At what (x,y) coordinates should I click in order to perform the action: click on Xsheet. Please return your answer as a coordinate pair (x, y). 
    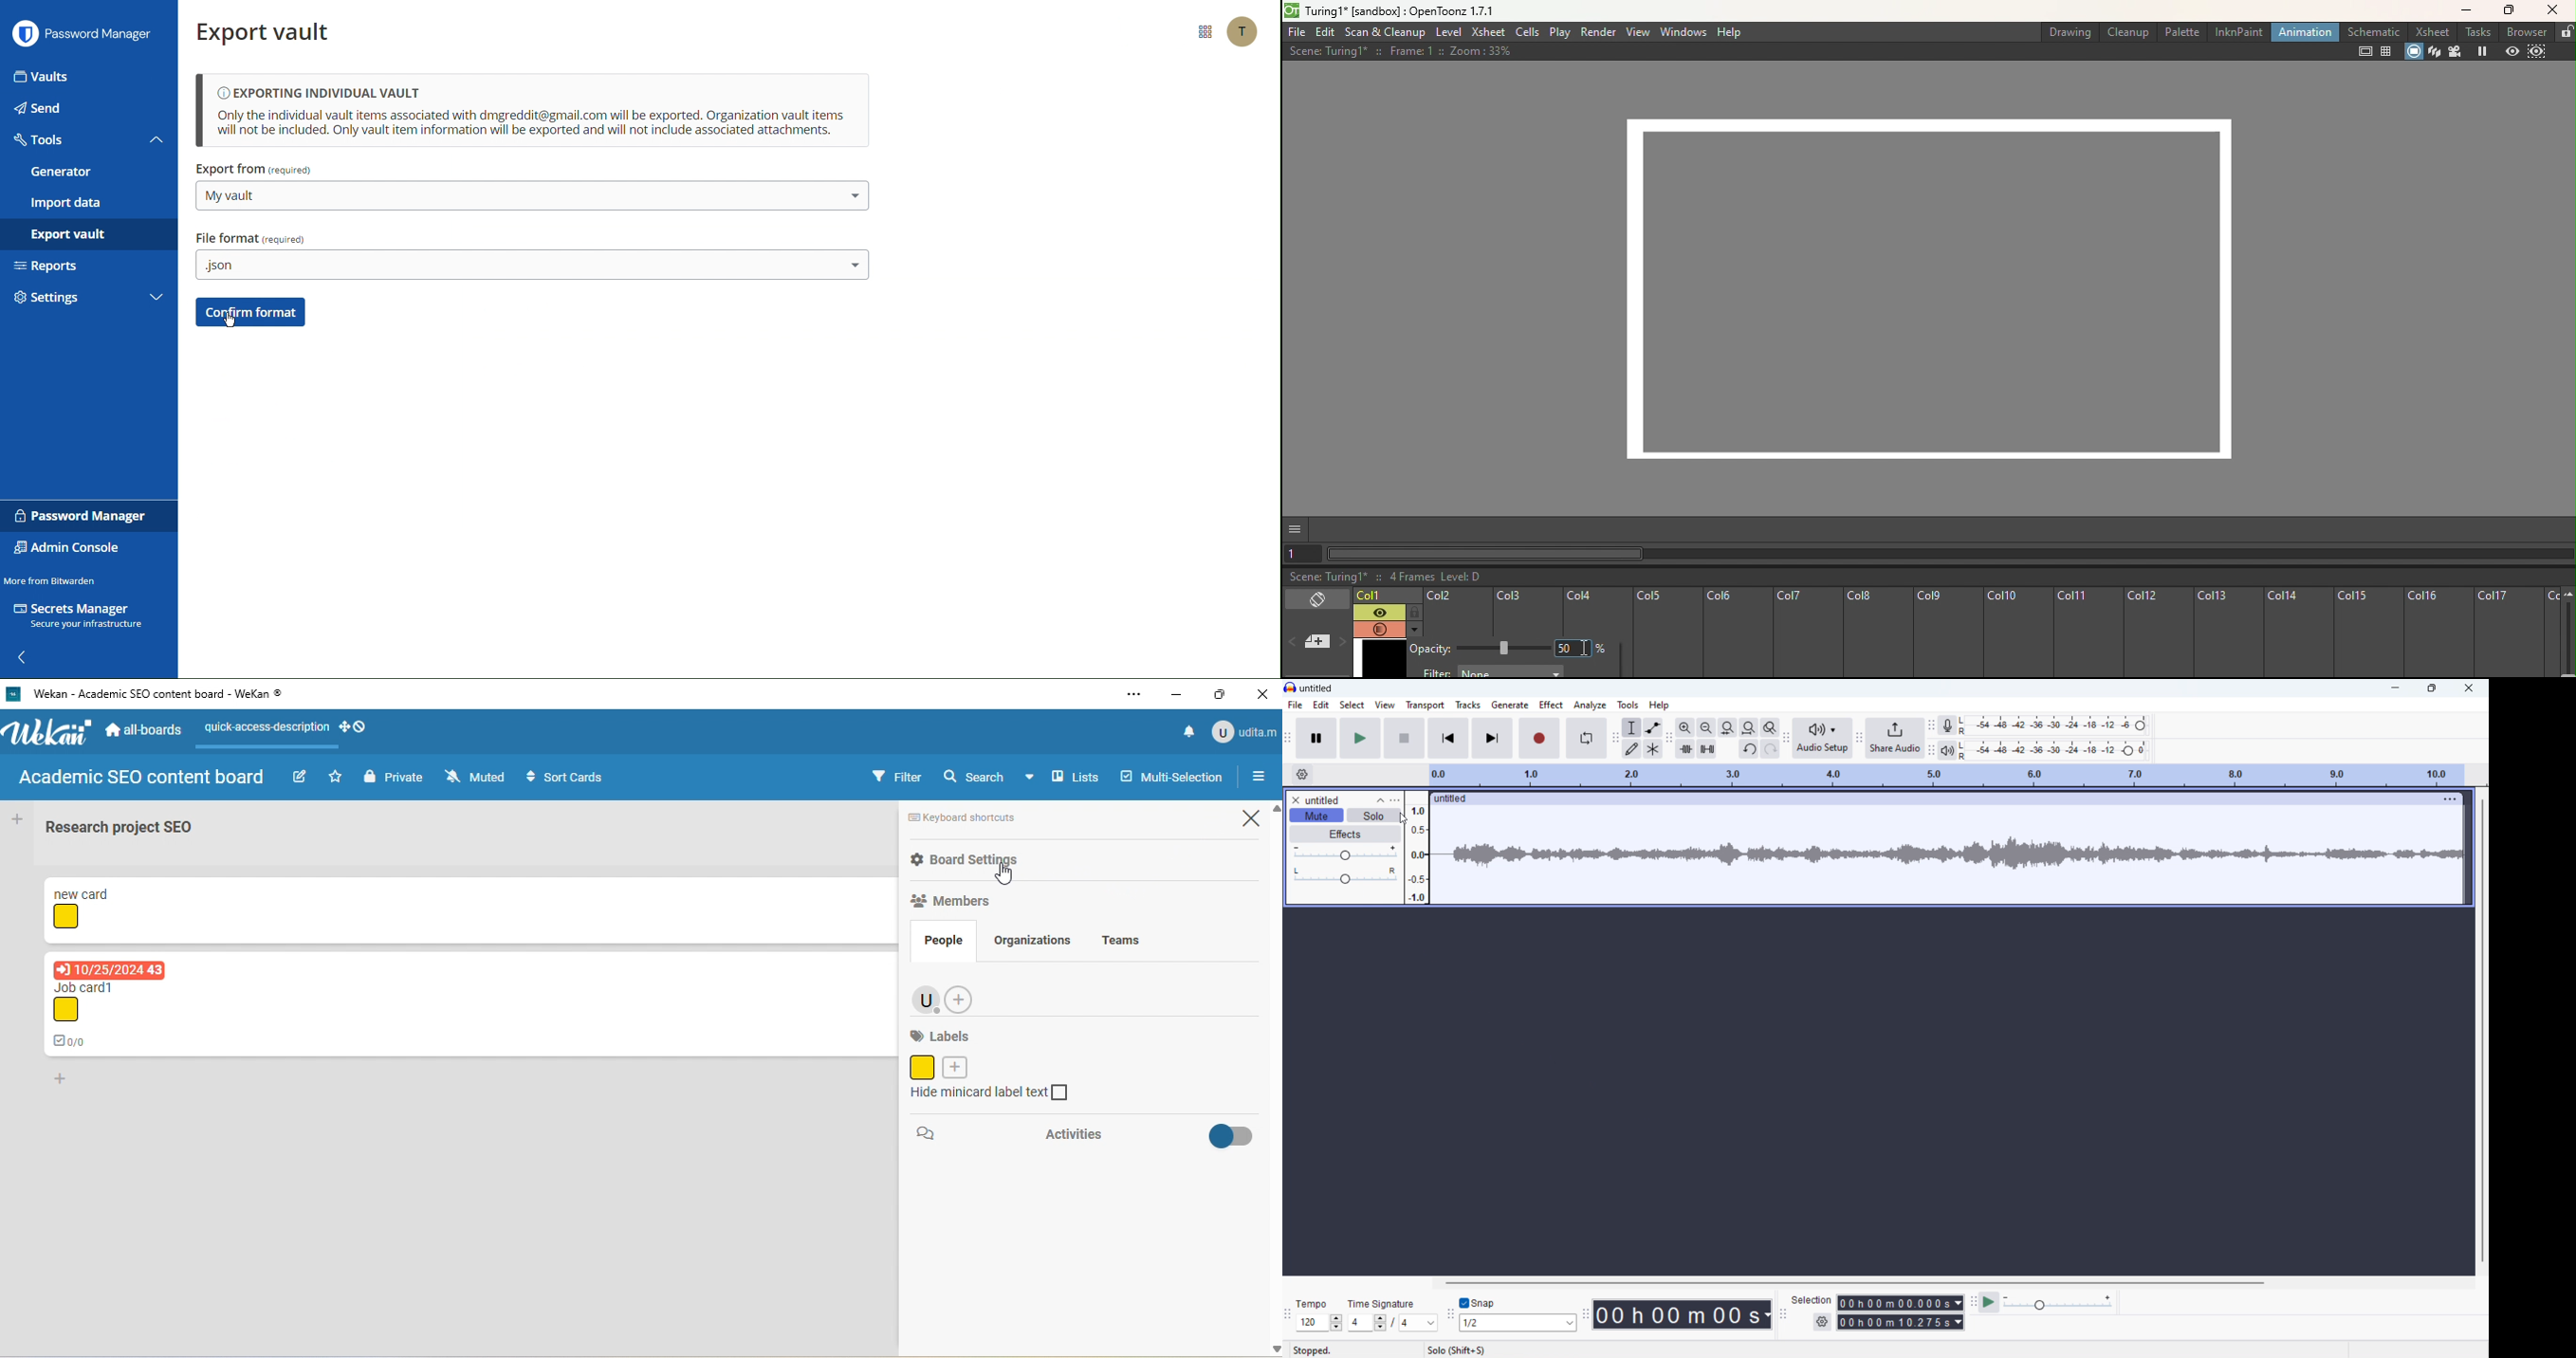
    Looking at the image, I should click on (2428, 32).